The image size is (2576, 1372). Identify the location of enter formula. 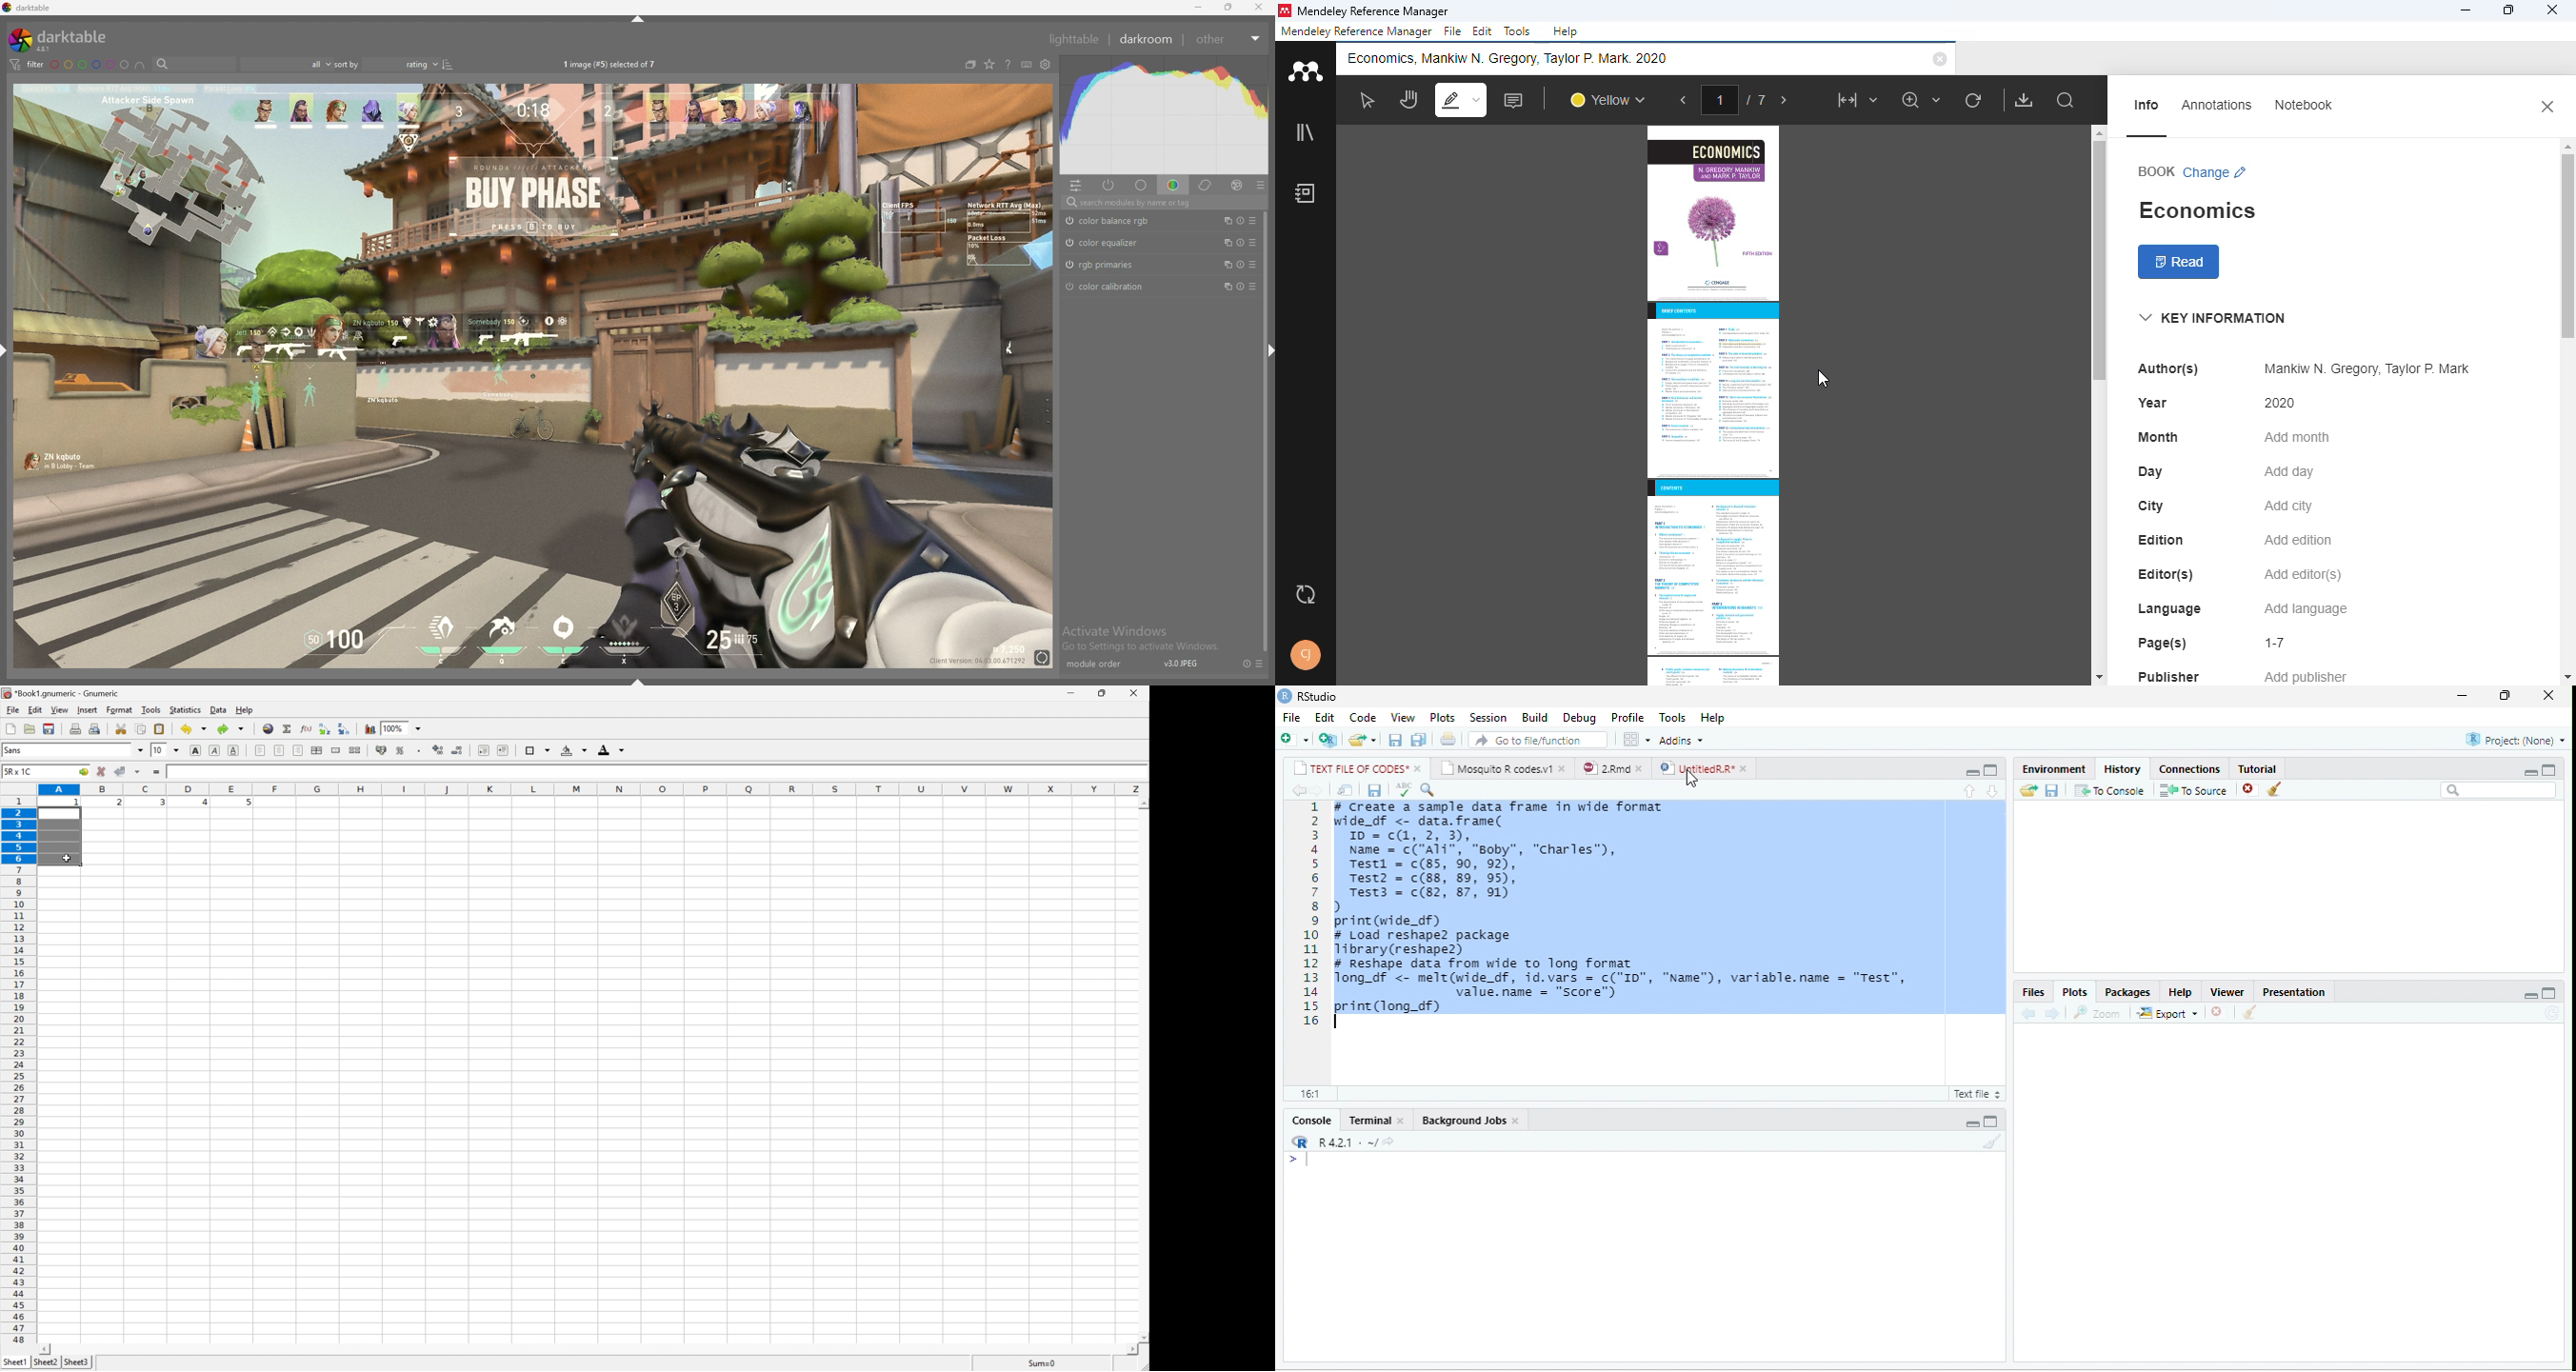
(156, 772).